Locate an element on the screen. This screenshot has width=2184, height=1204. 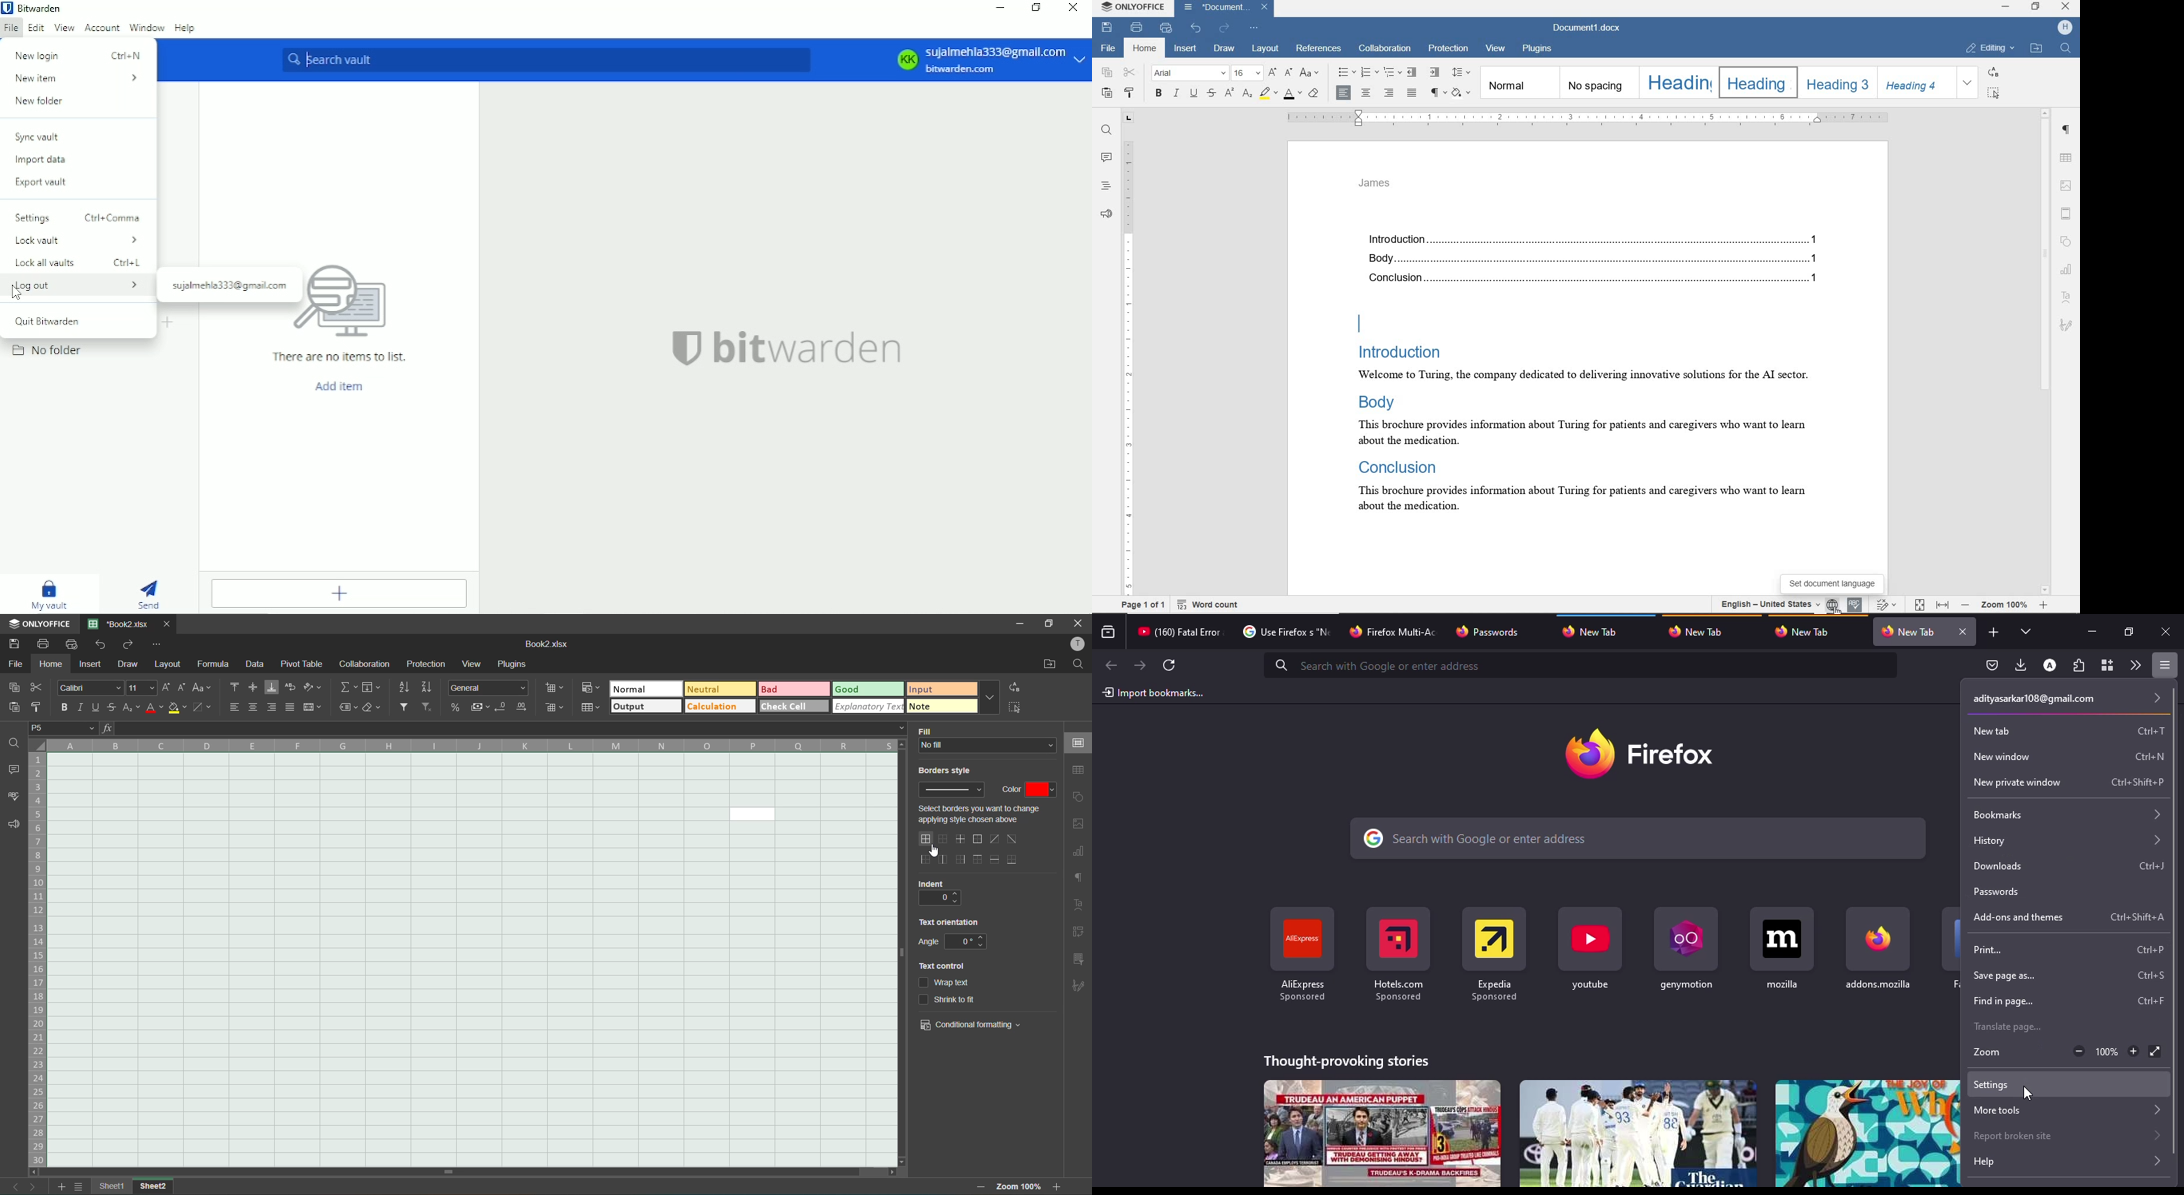
bitwarden is located at coordinates (810, 348).